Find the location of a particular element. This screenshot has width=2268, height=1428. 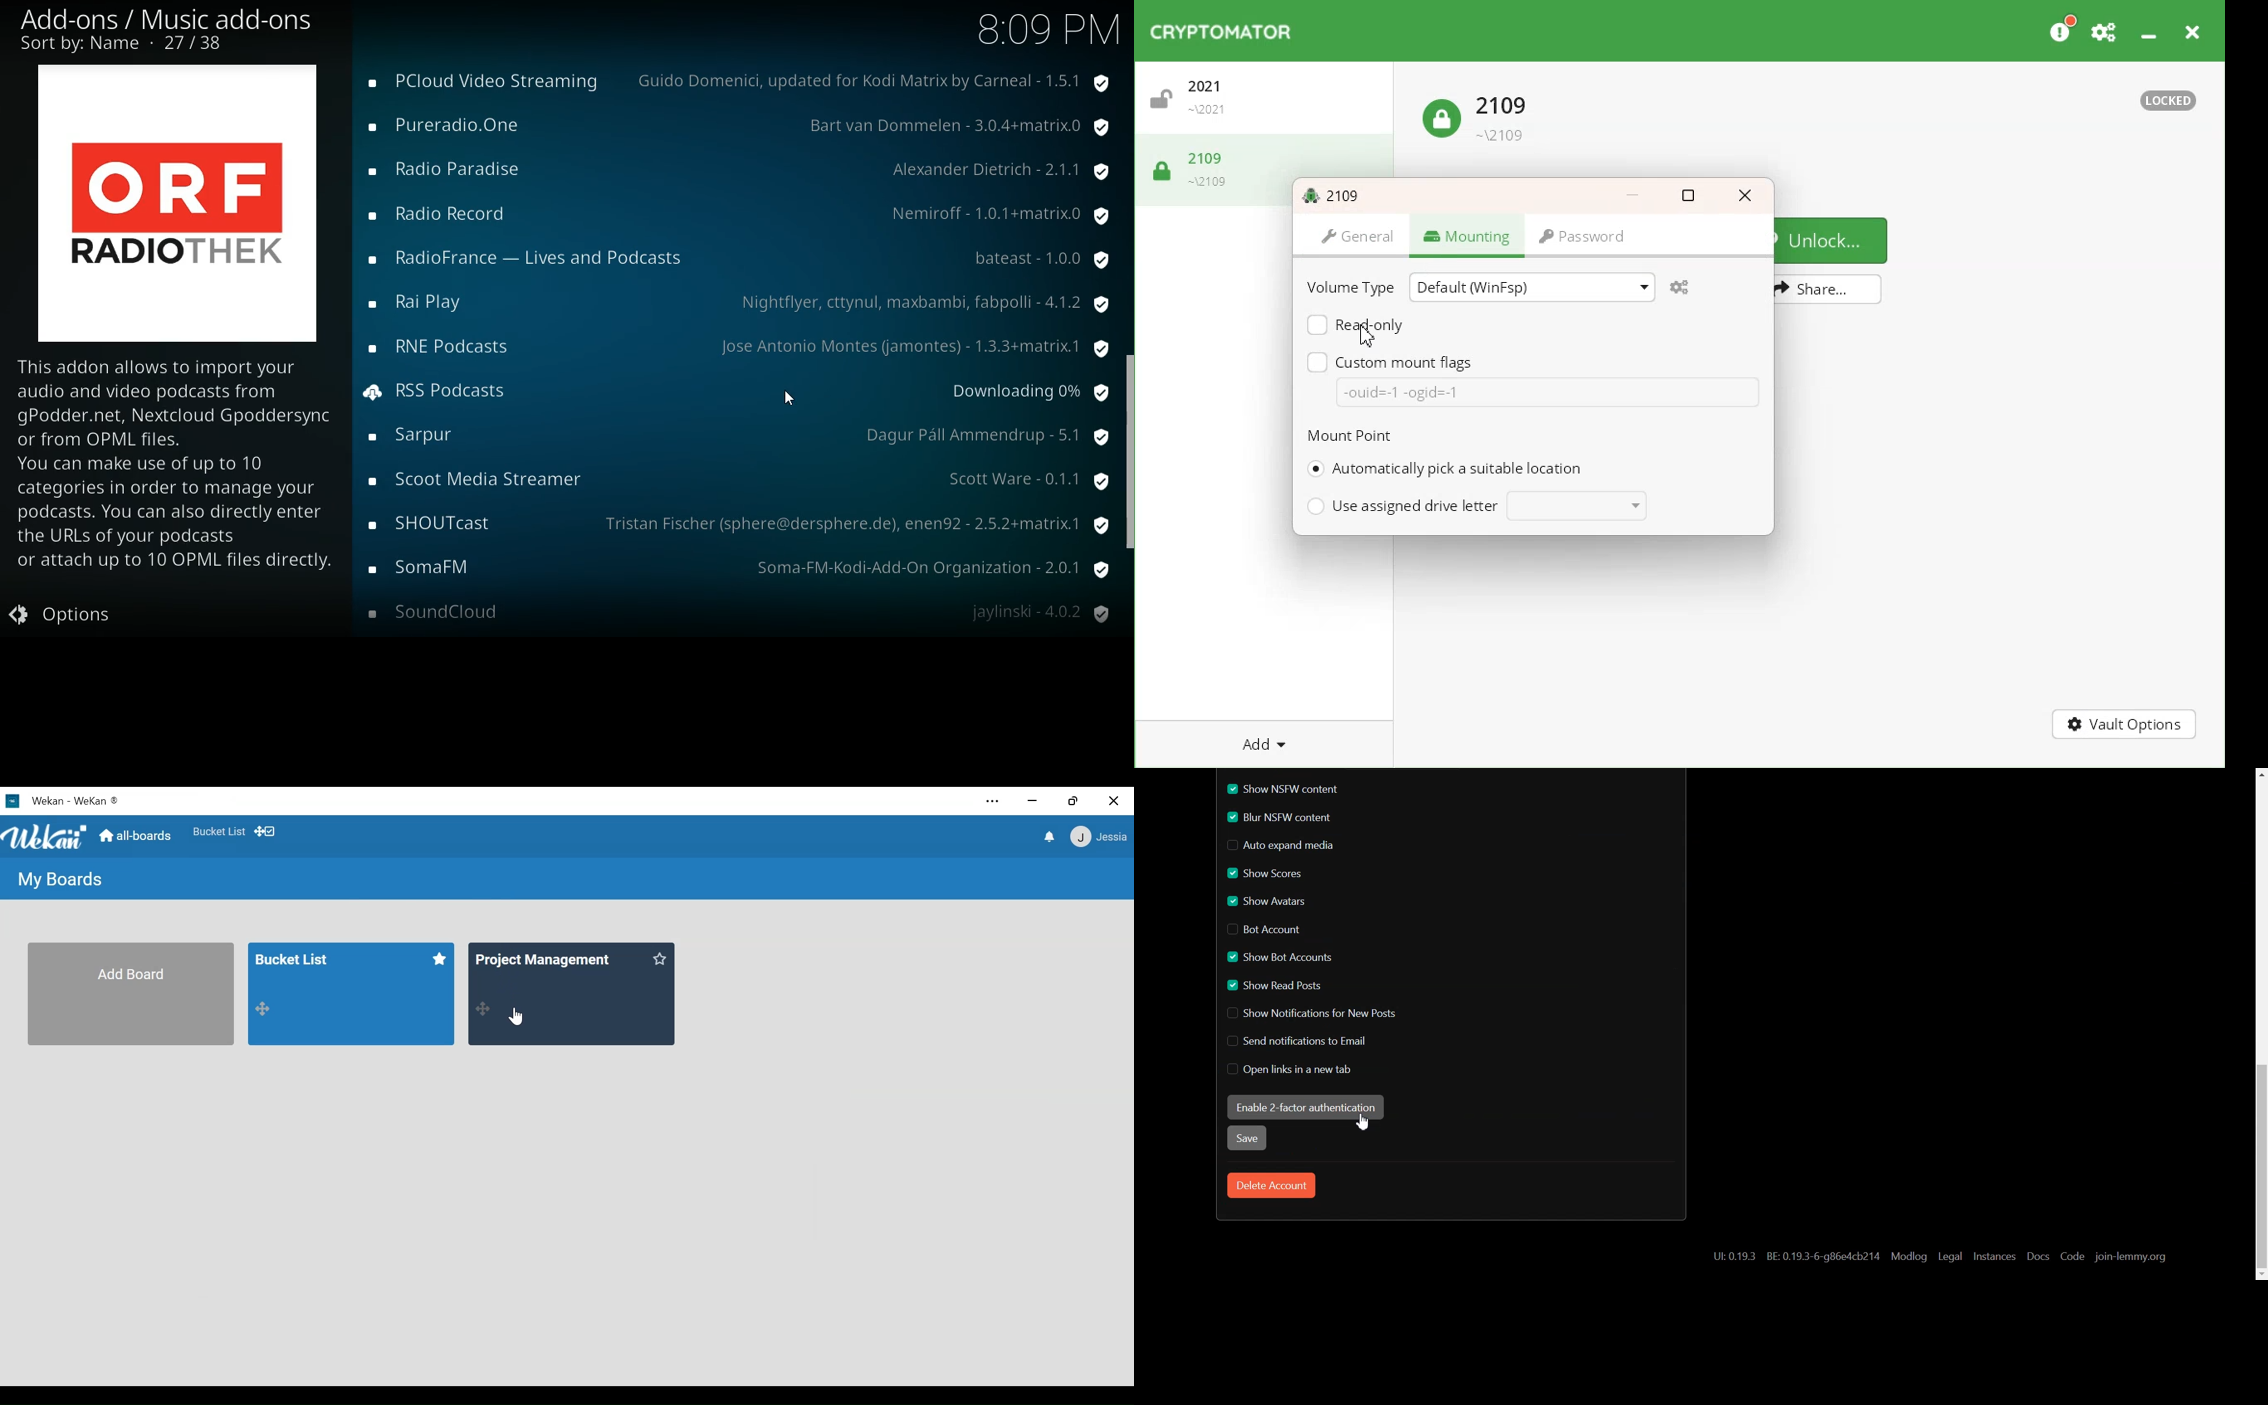

Show/Hide desktop drag handles is located at coordinates (265, 832).